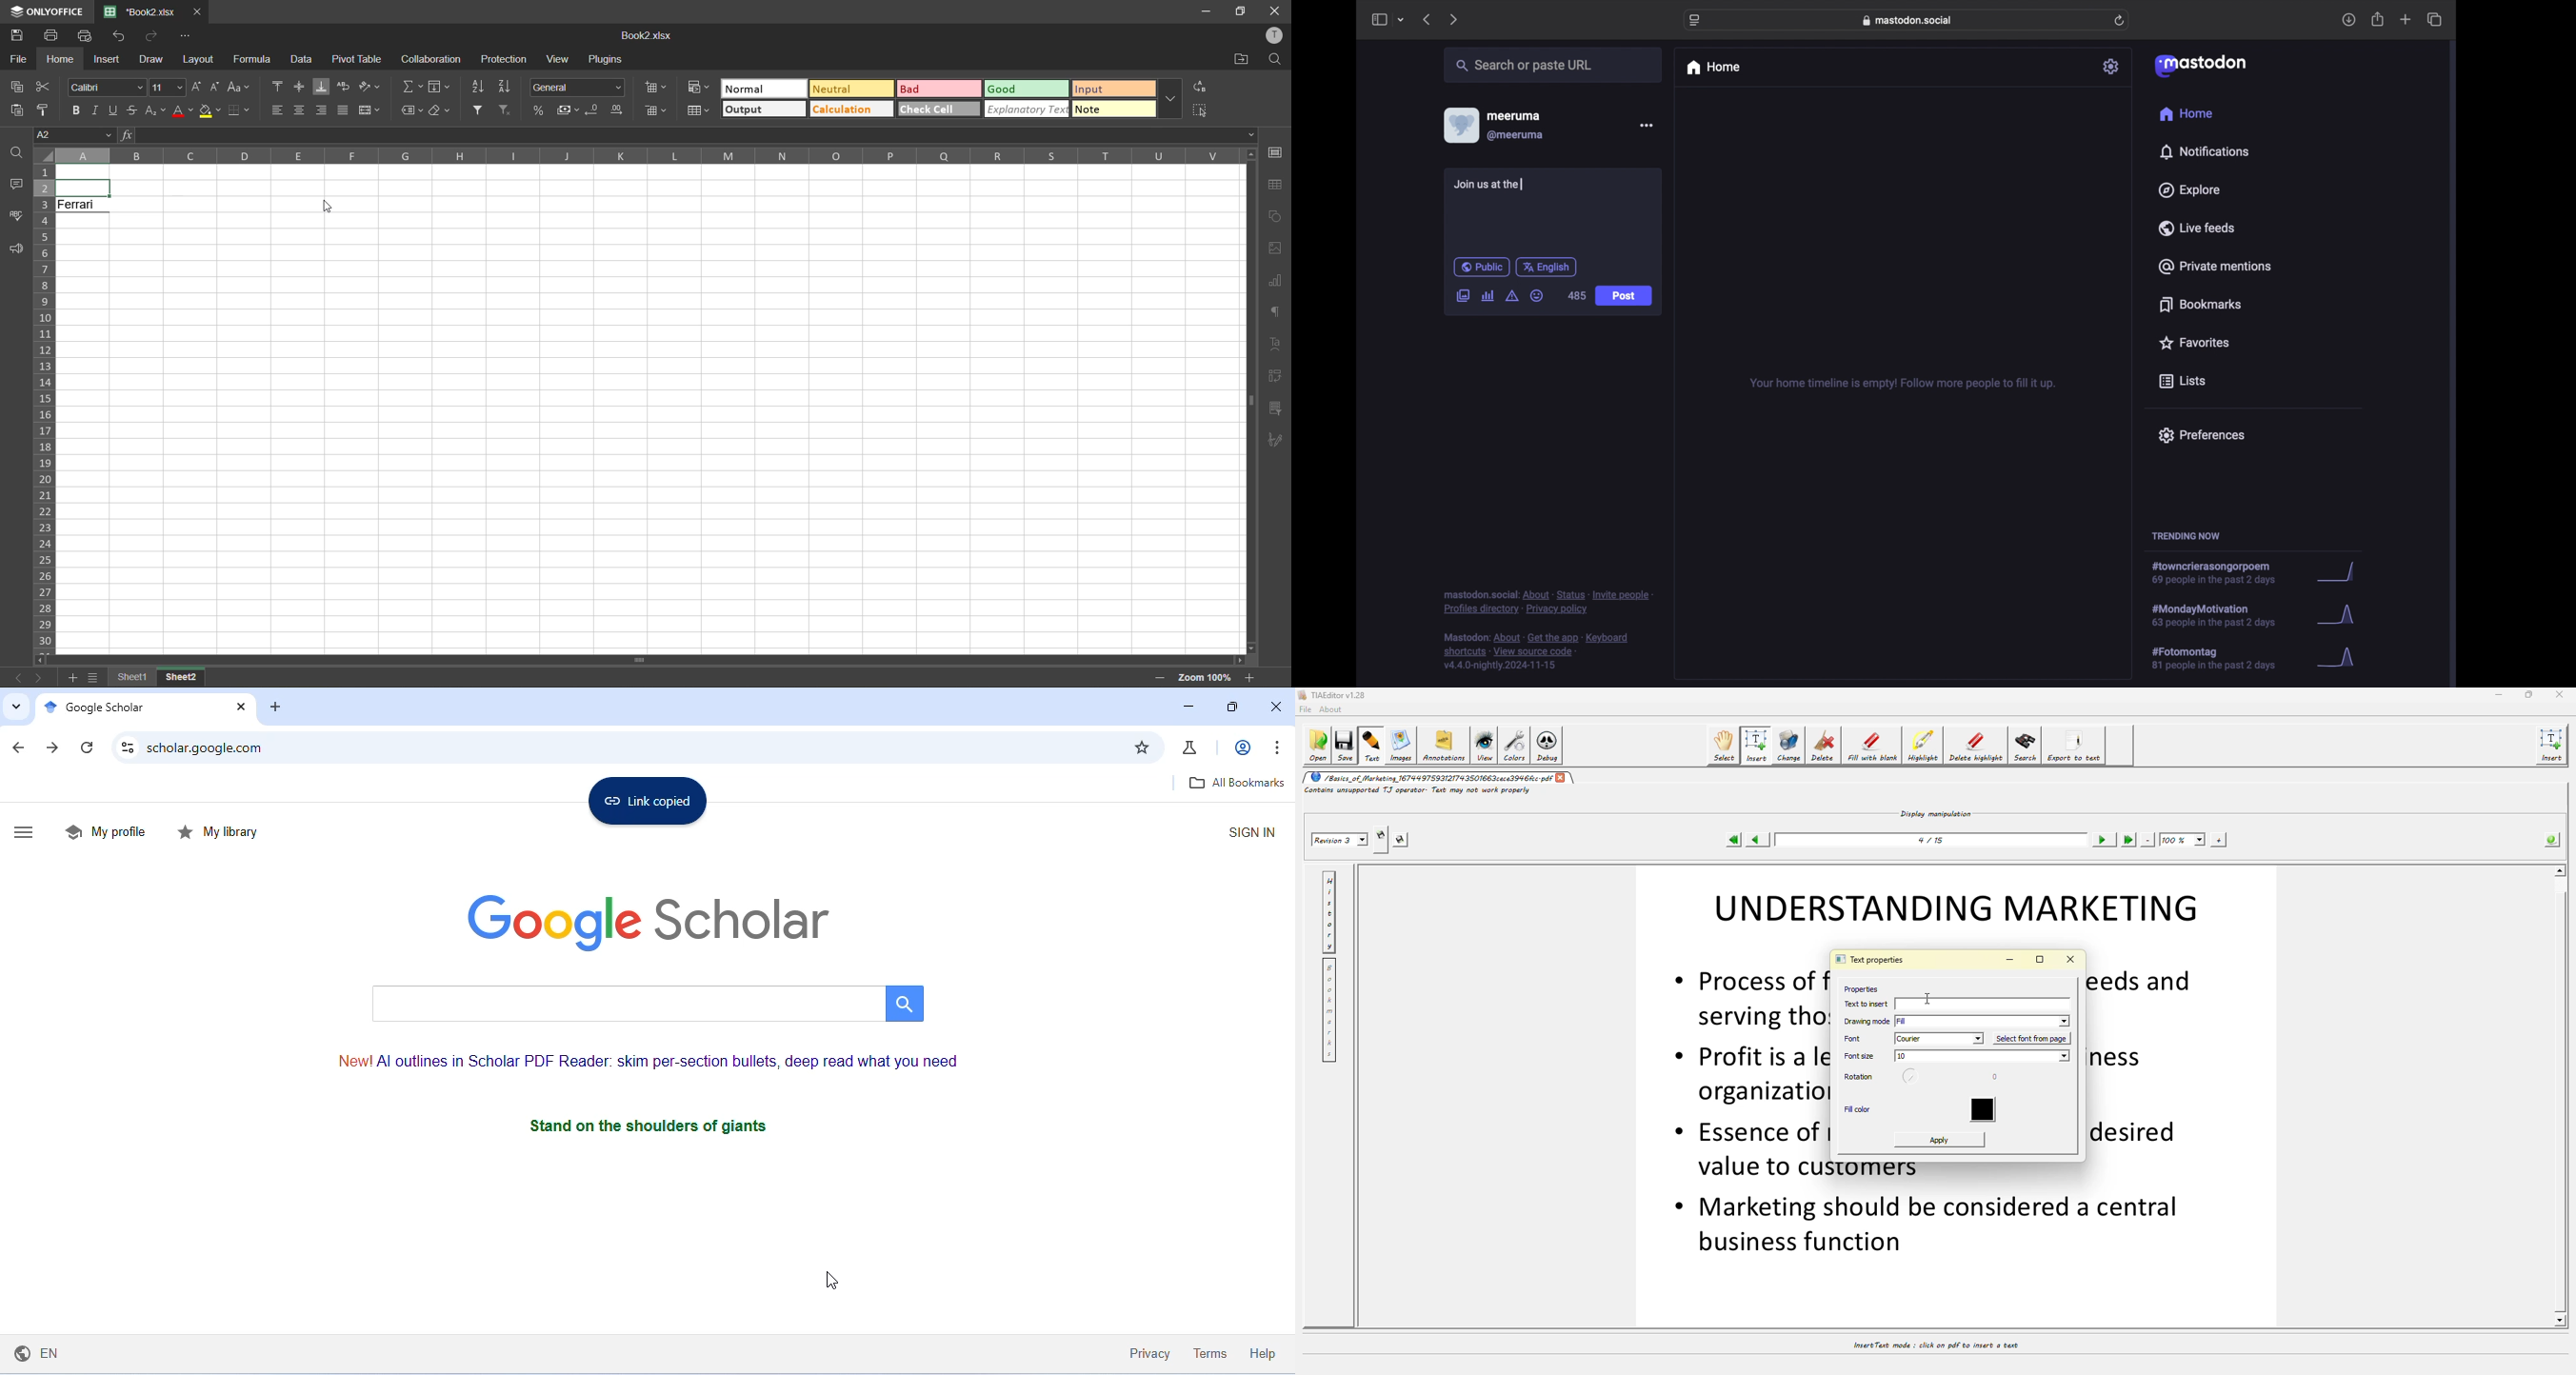 Image resolution: width=2576 pixels, height=1400 pixels. I want to click on sub/superscript, so click(155, 112).